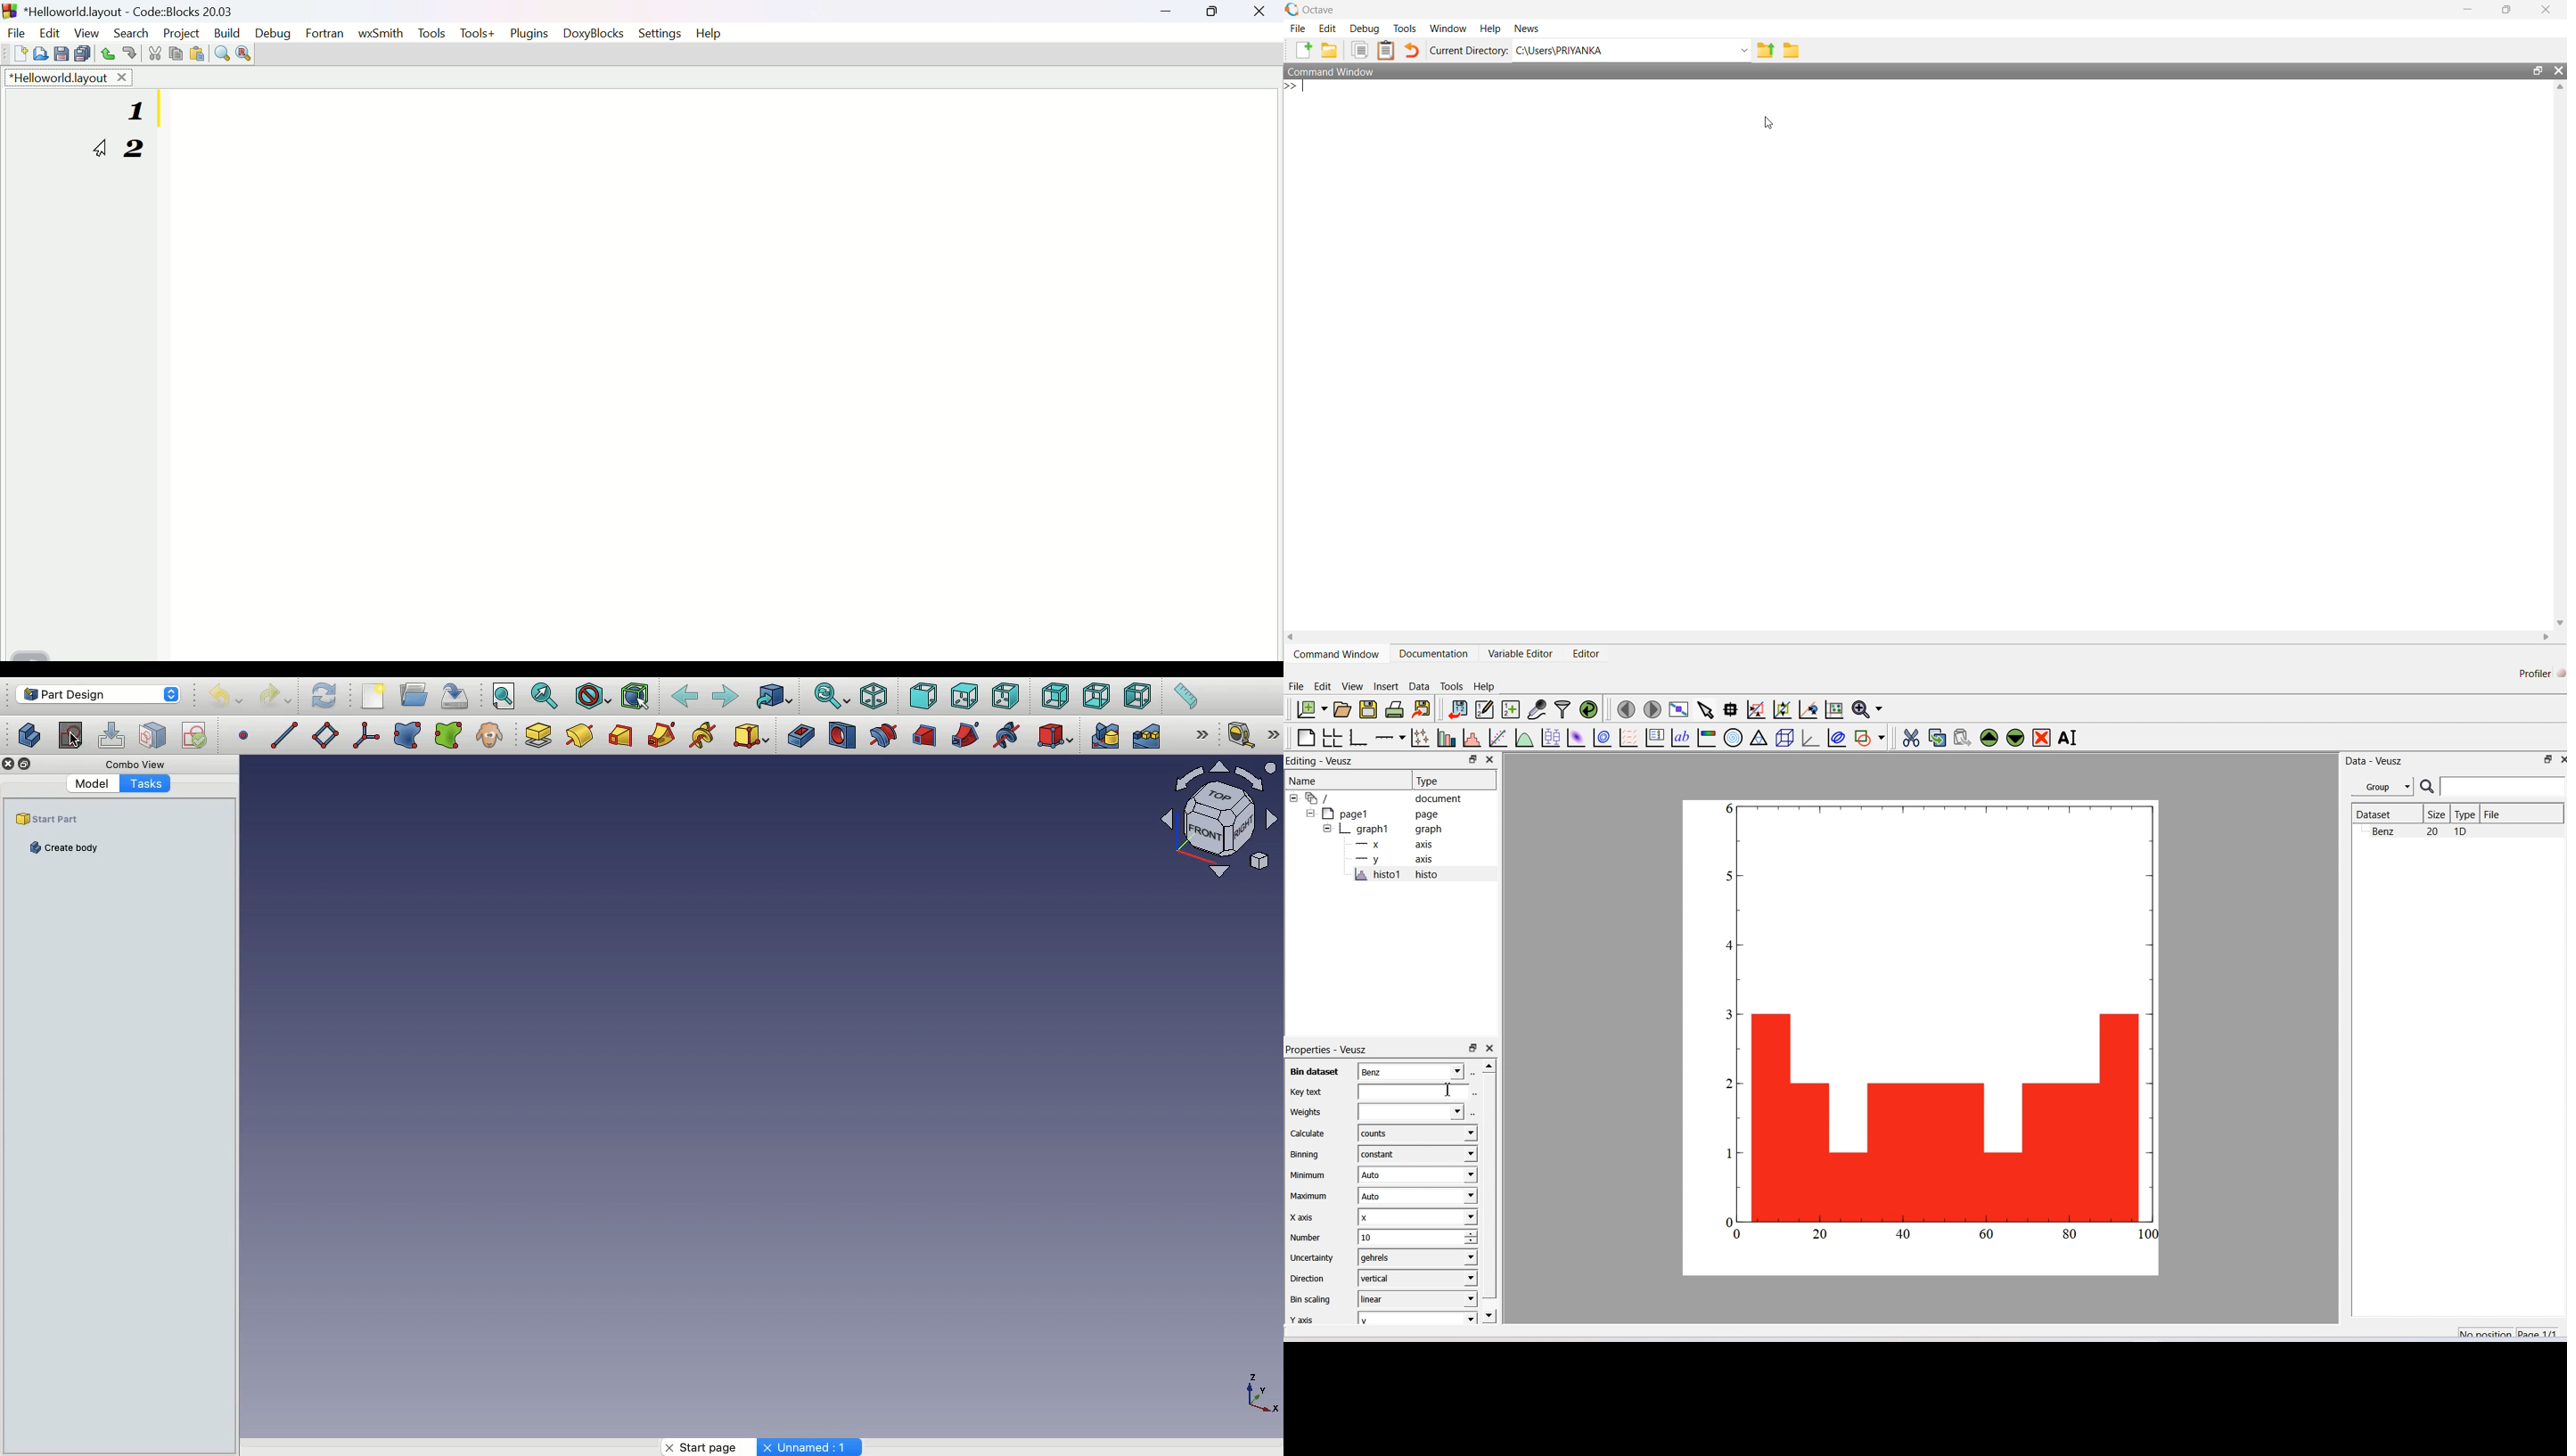 Image resolution: width=2576 pixels, height=1456 pixels. What do you see at coordinates (1488, 1066) in the screenshot?
I see `Scroll up` at bounding box center [1488, 1066].